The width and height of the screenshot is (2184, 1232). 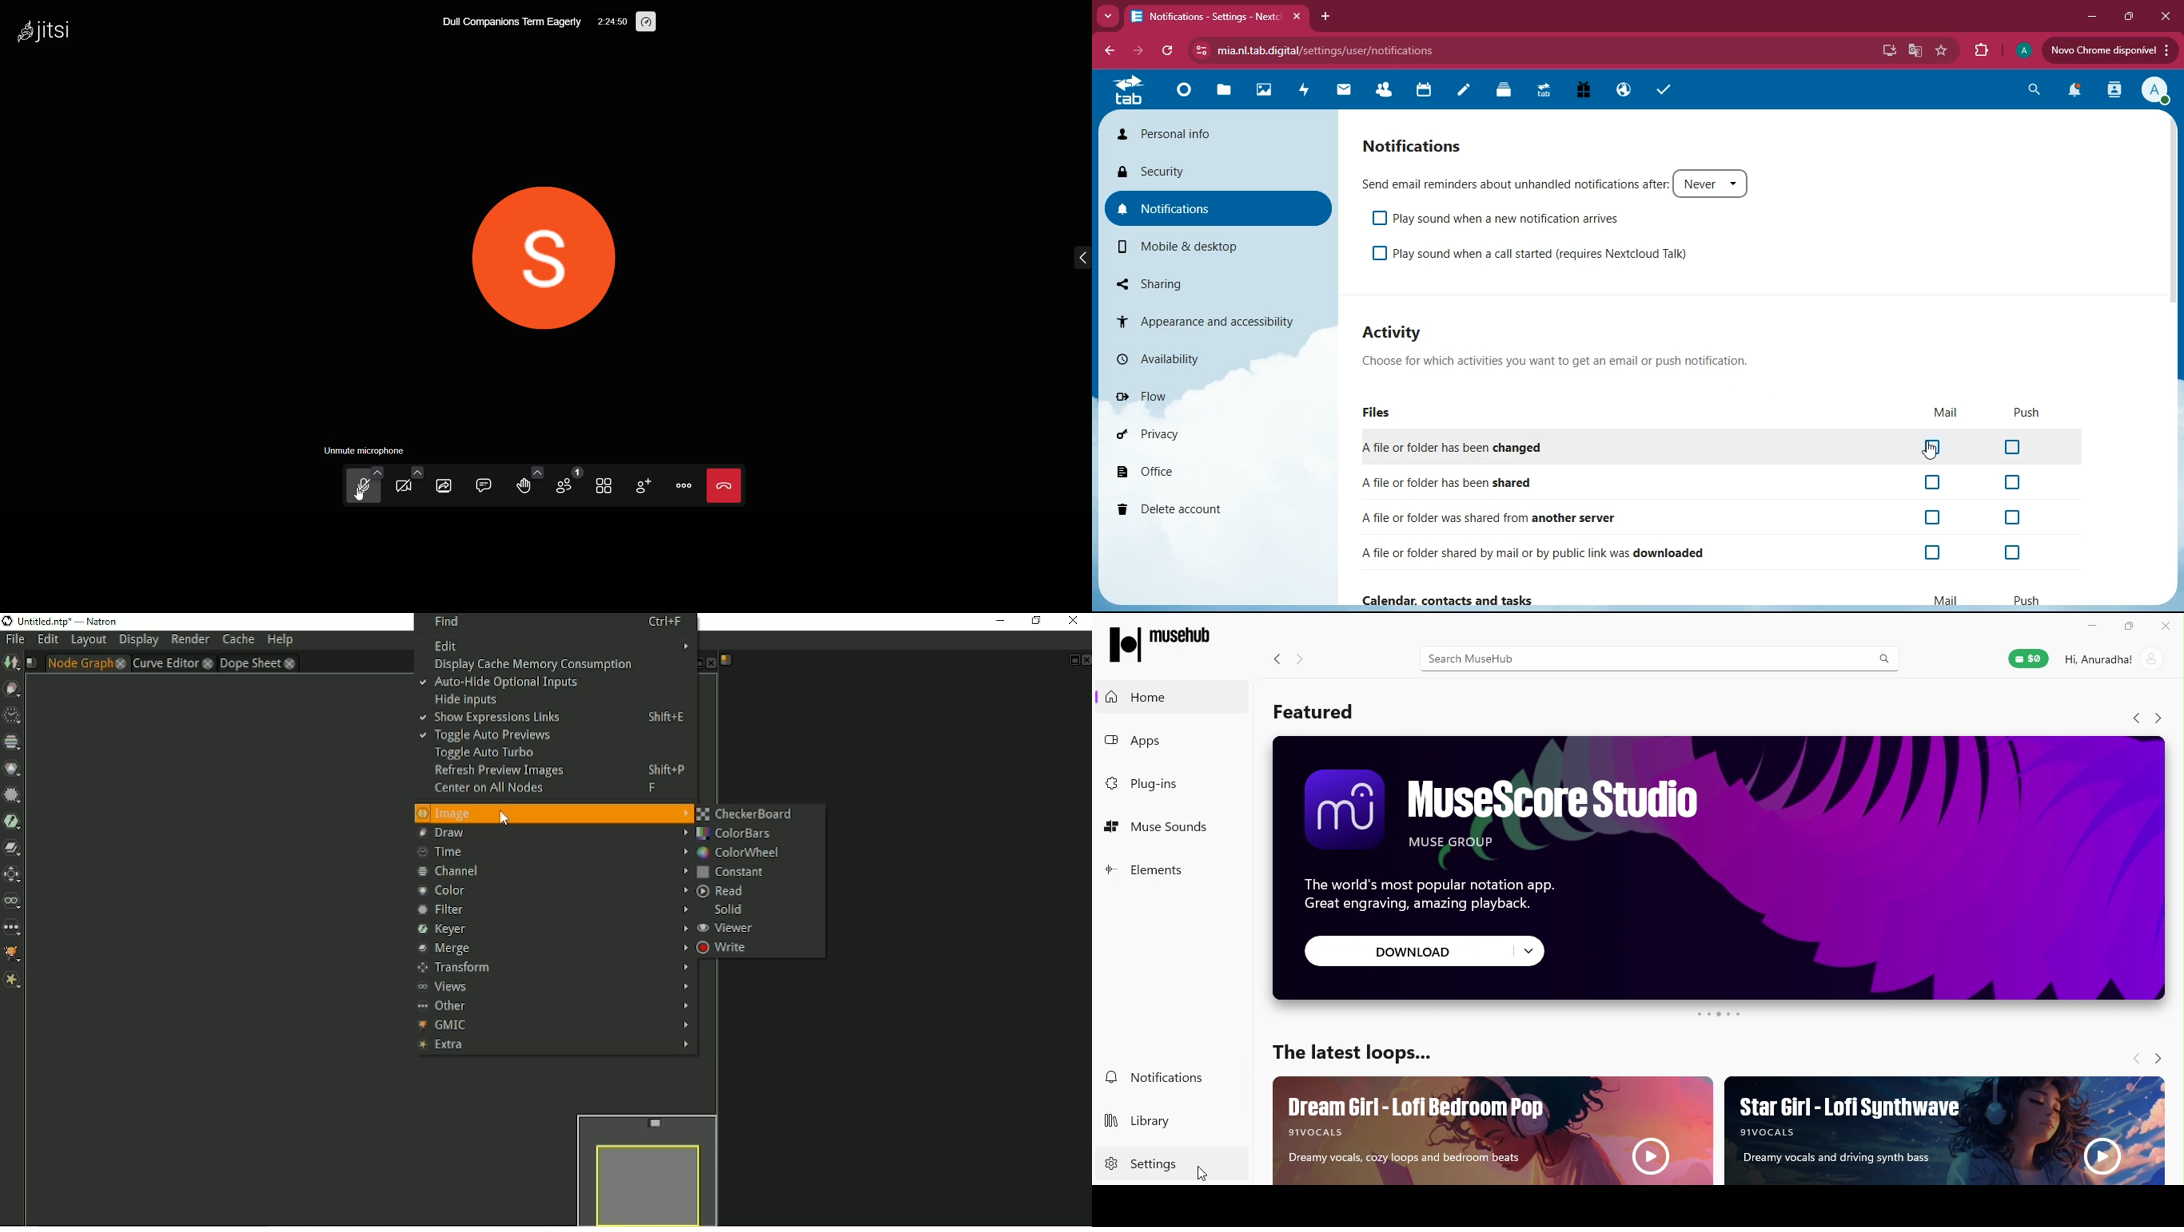 What do you see at coordinates (2134, 1056) in the screenshot?
I see `Navigate back` at bounding box center [2134, 1056].